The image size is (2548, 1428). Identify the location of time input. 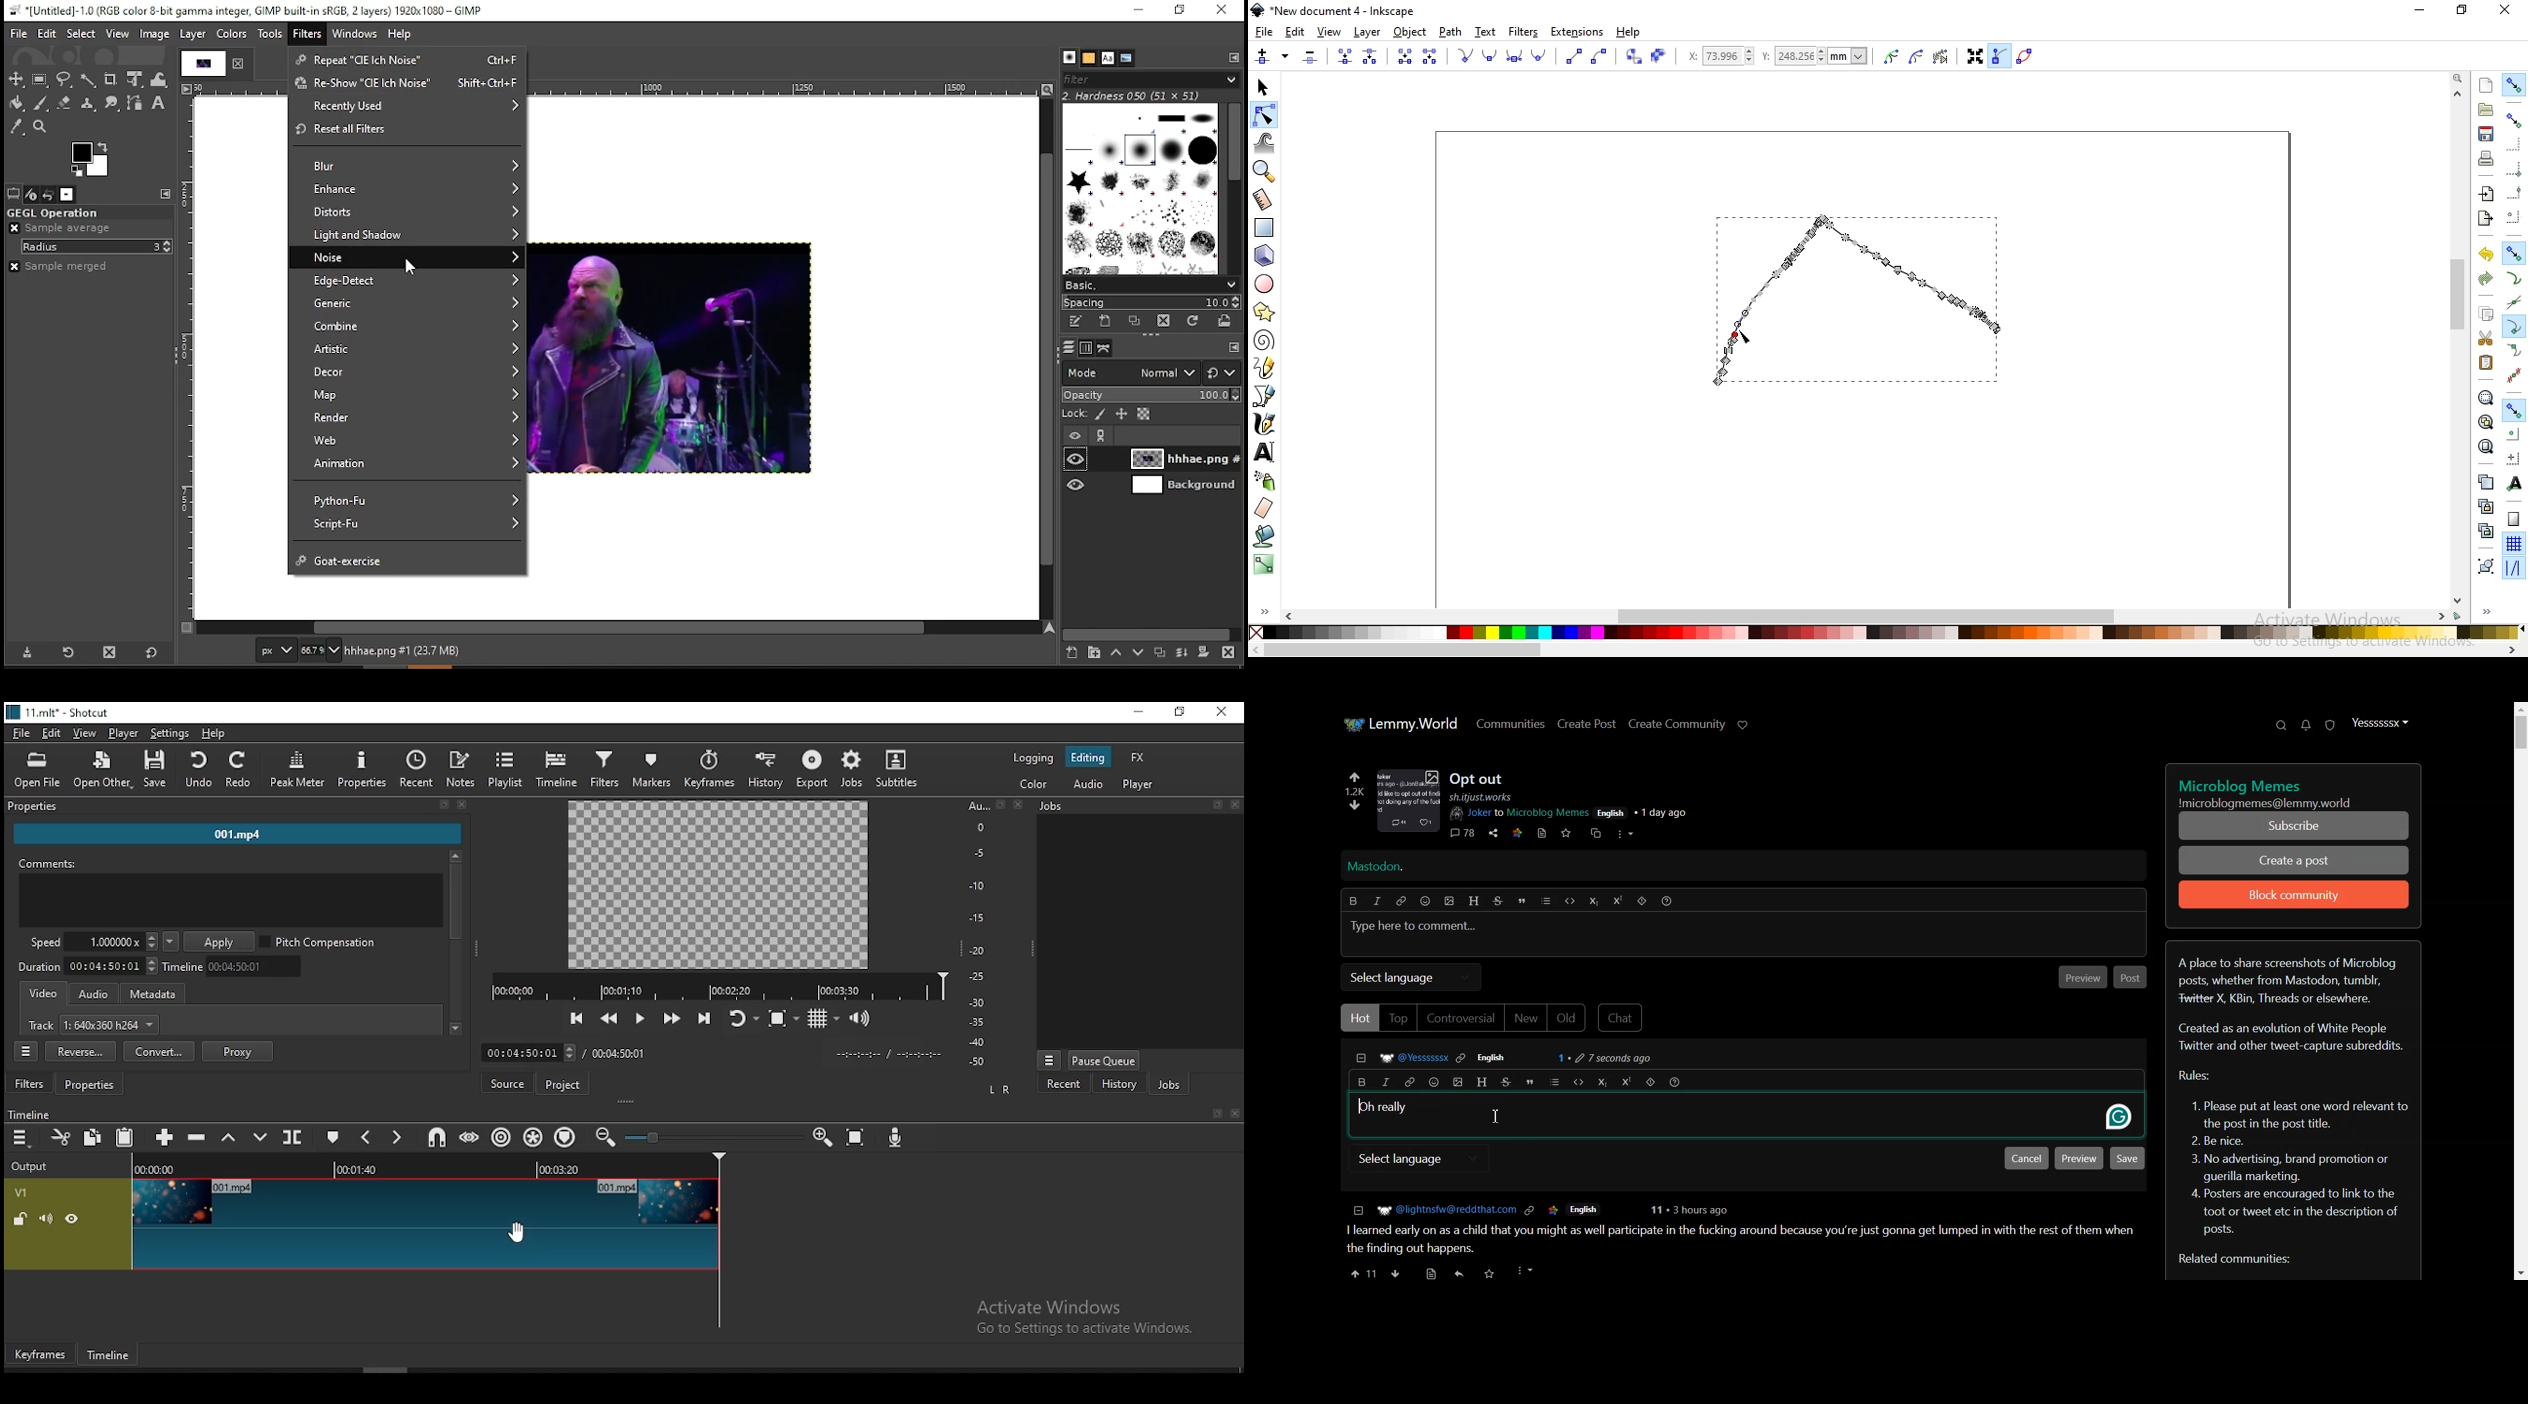
(527, 1051).